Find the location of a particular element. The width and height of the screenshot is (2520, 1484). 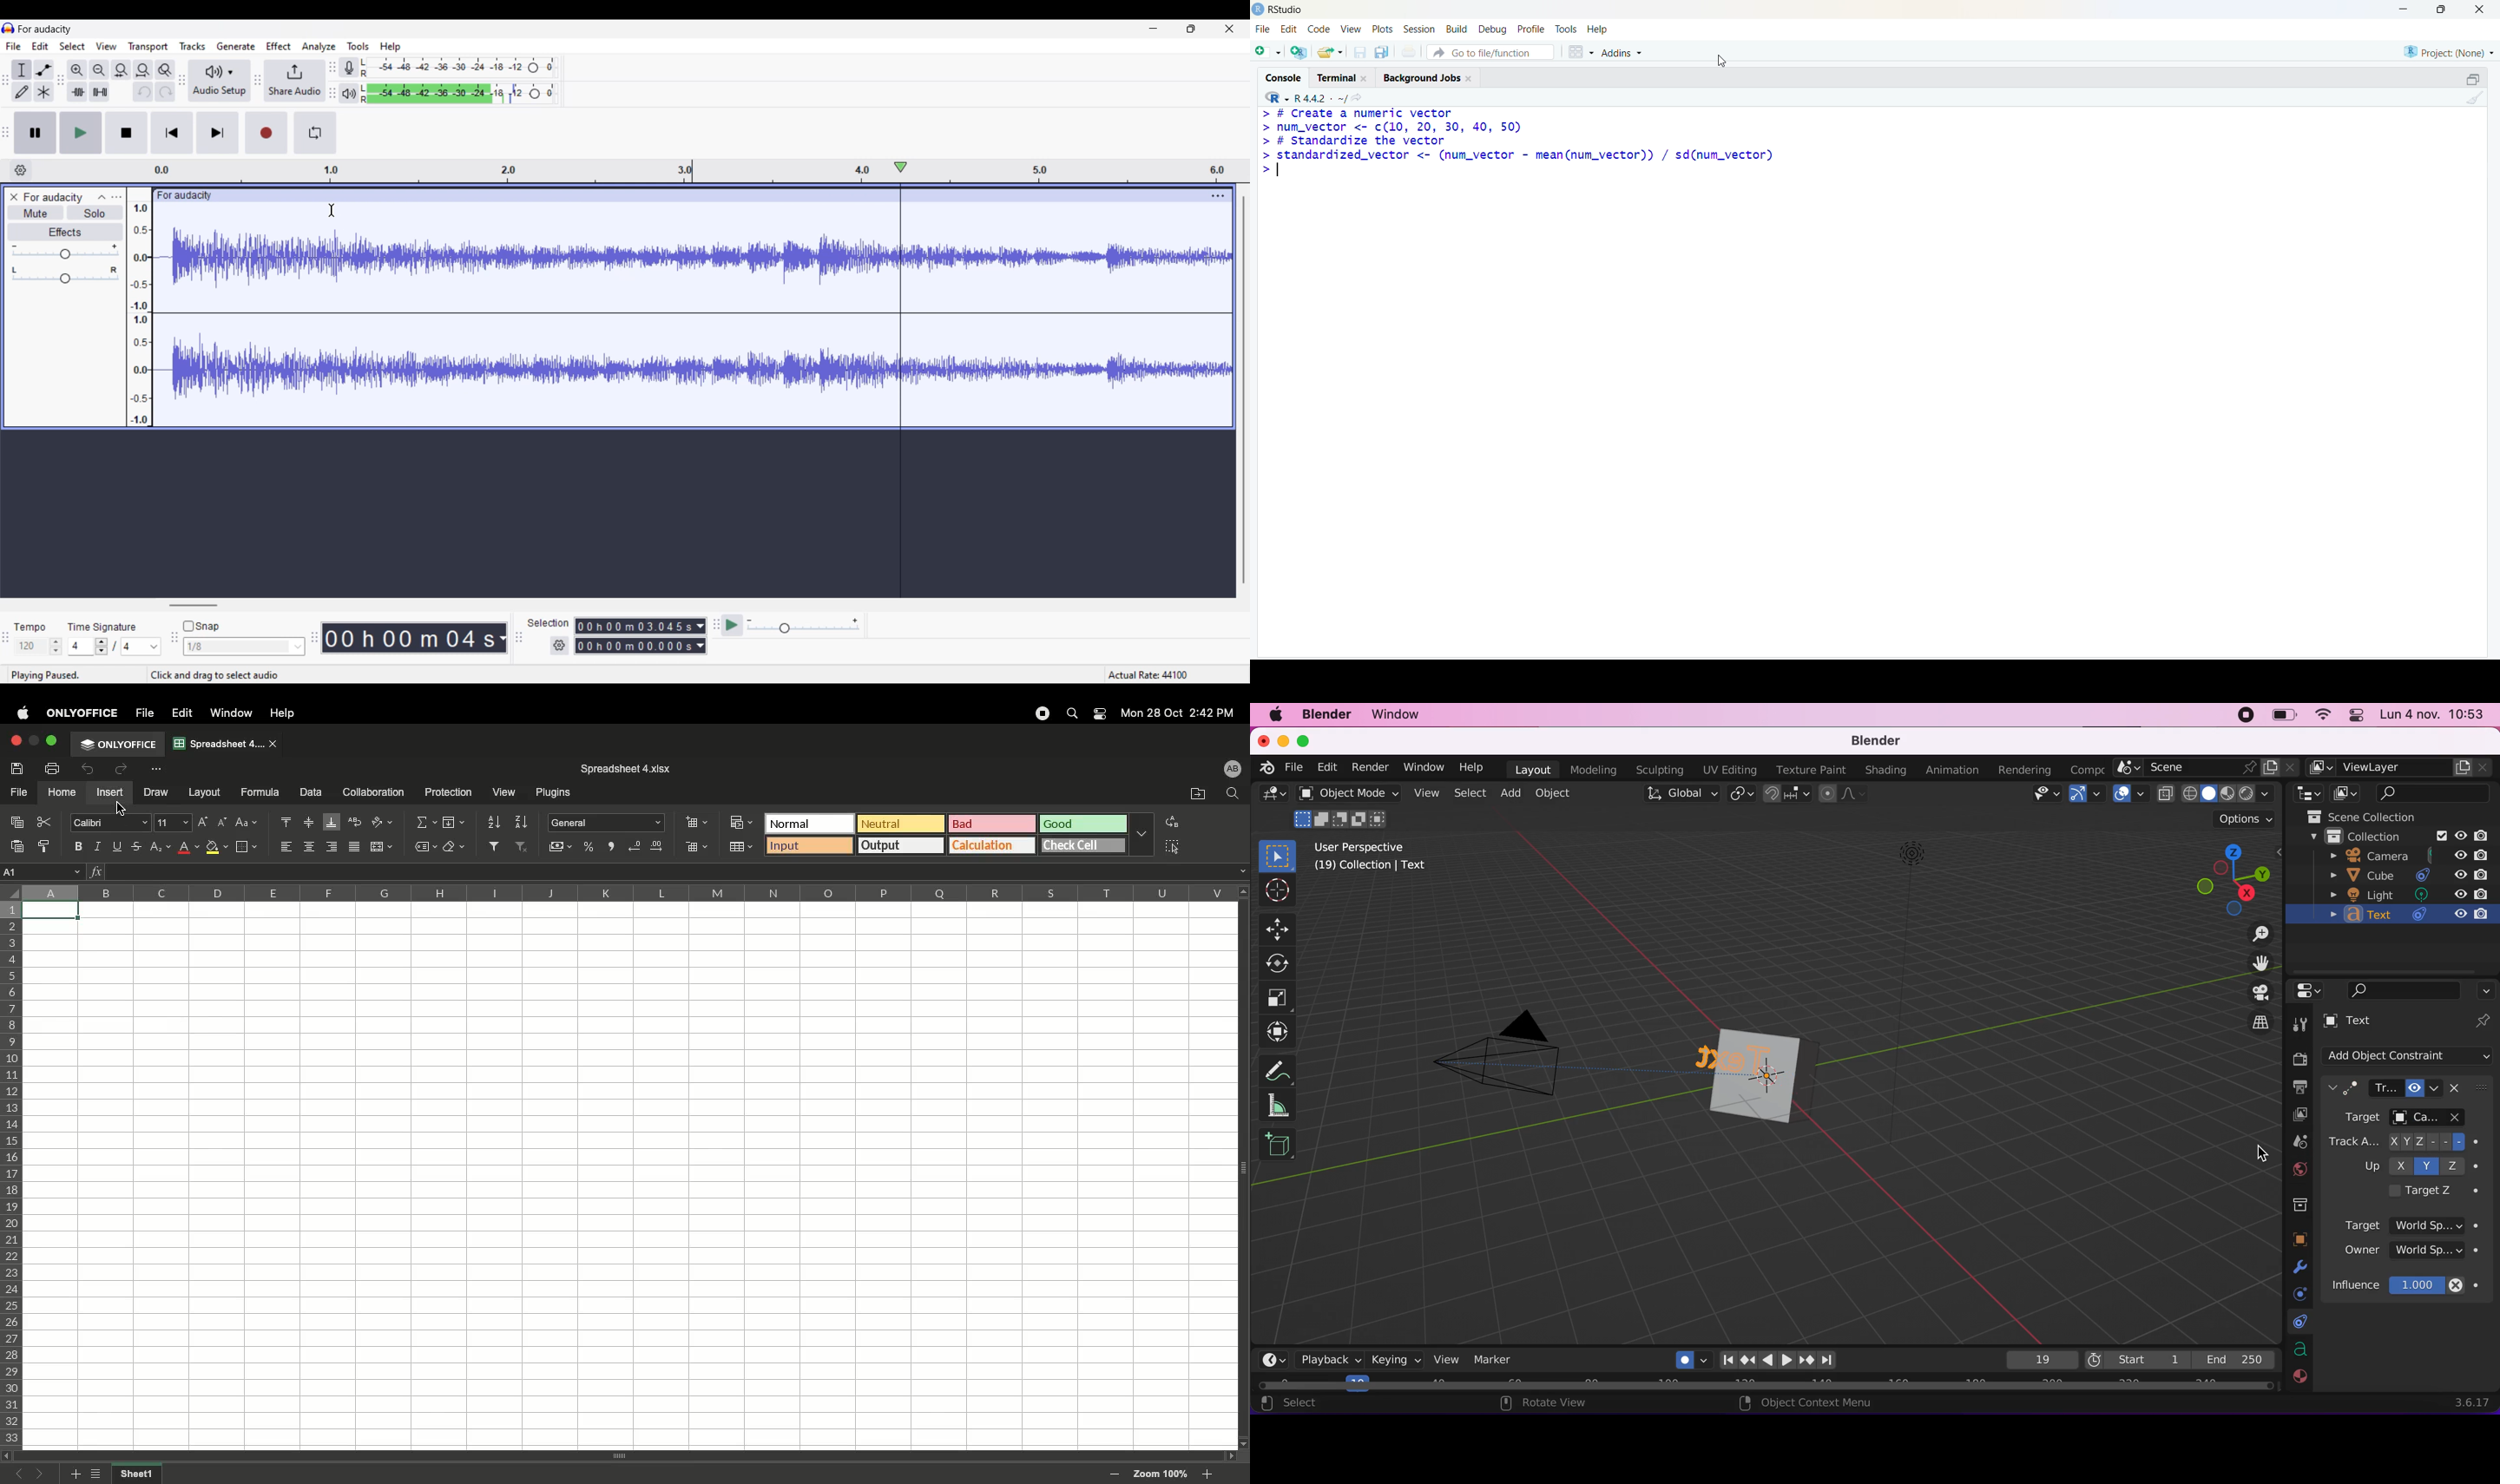

Timeline options is located at coordinates (21, 171).